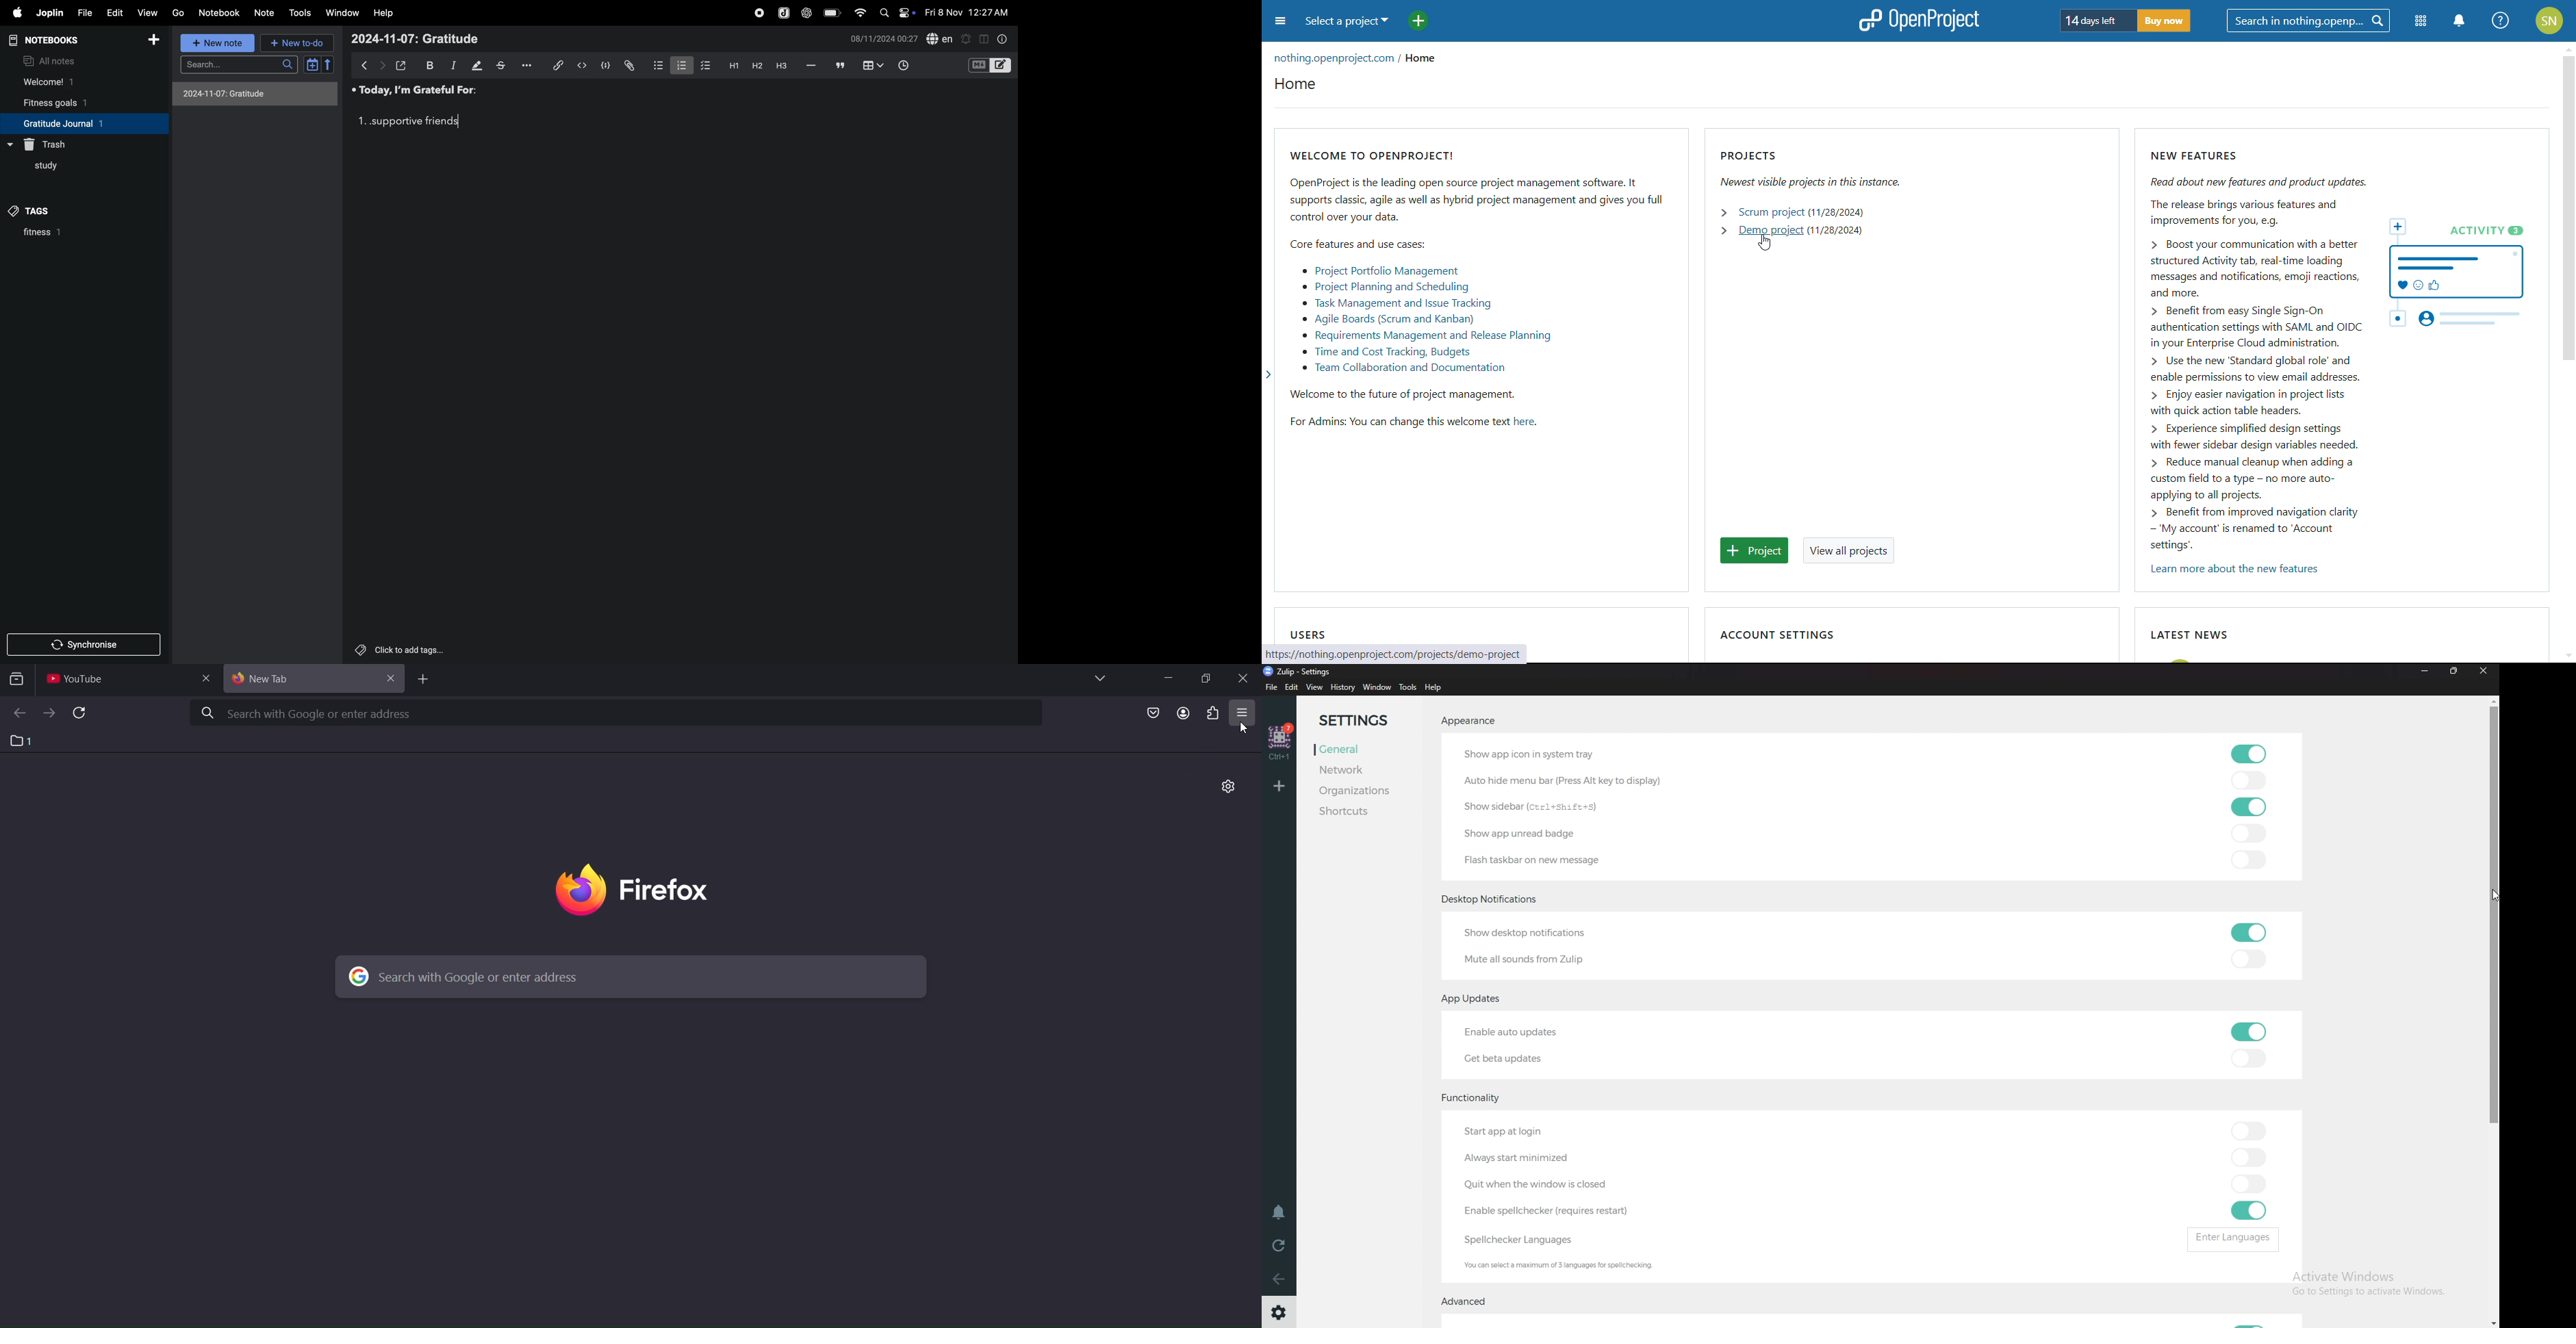 This screenshot has height=1344, width=2576. What do you see at coordinates (255, 93) in the screenshot?
I see `2024-11-07: Gratitude` at bounding box center [255, 93].